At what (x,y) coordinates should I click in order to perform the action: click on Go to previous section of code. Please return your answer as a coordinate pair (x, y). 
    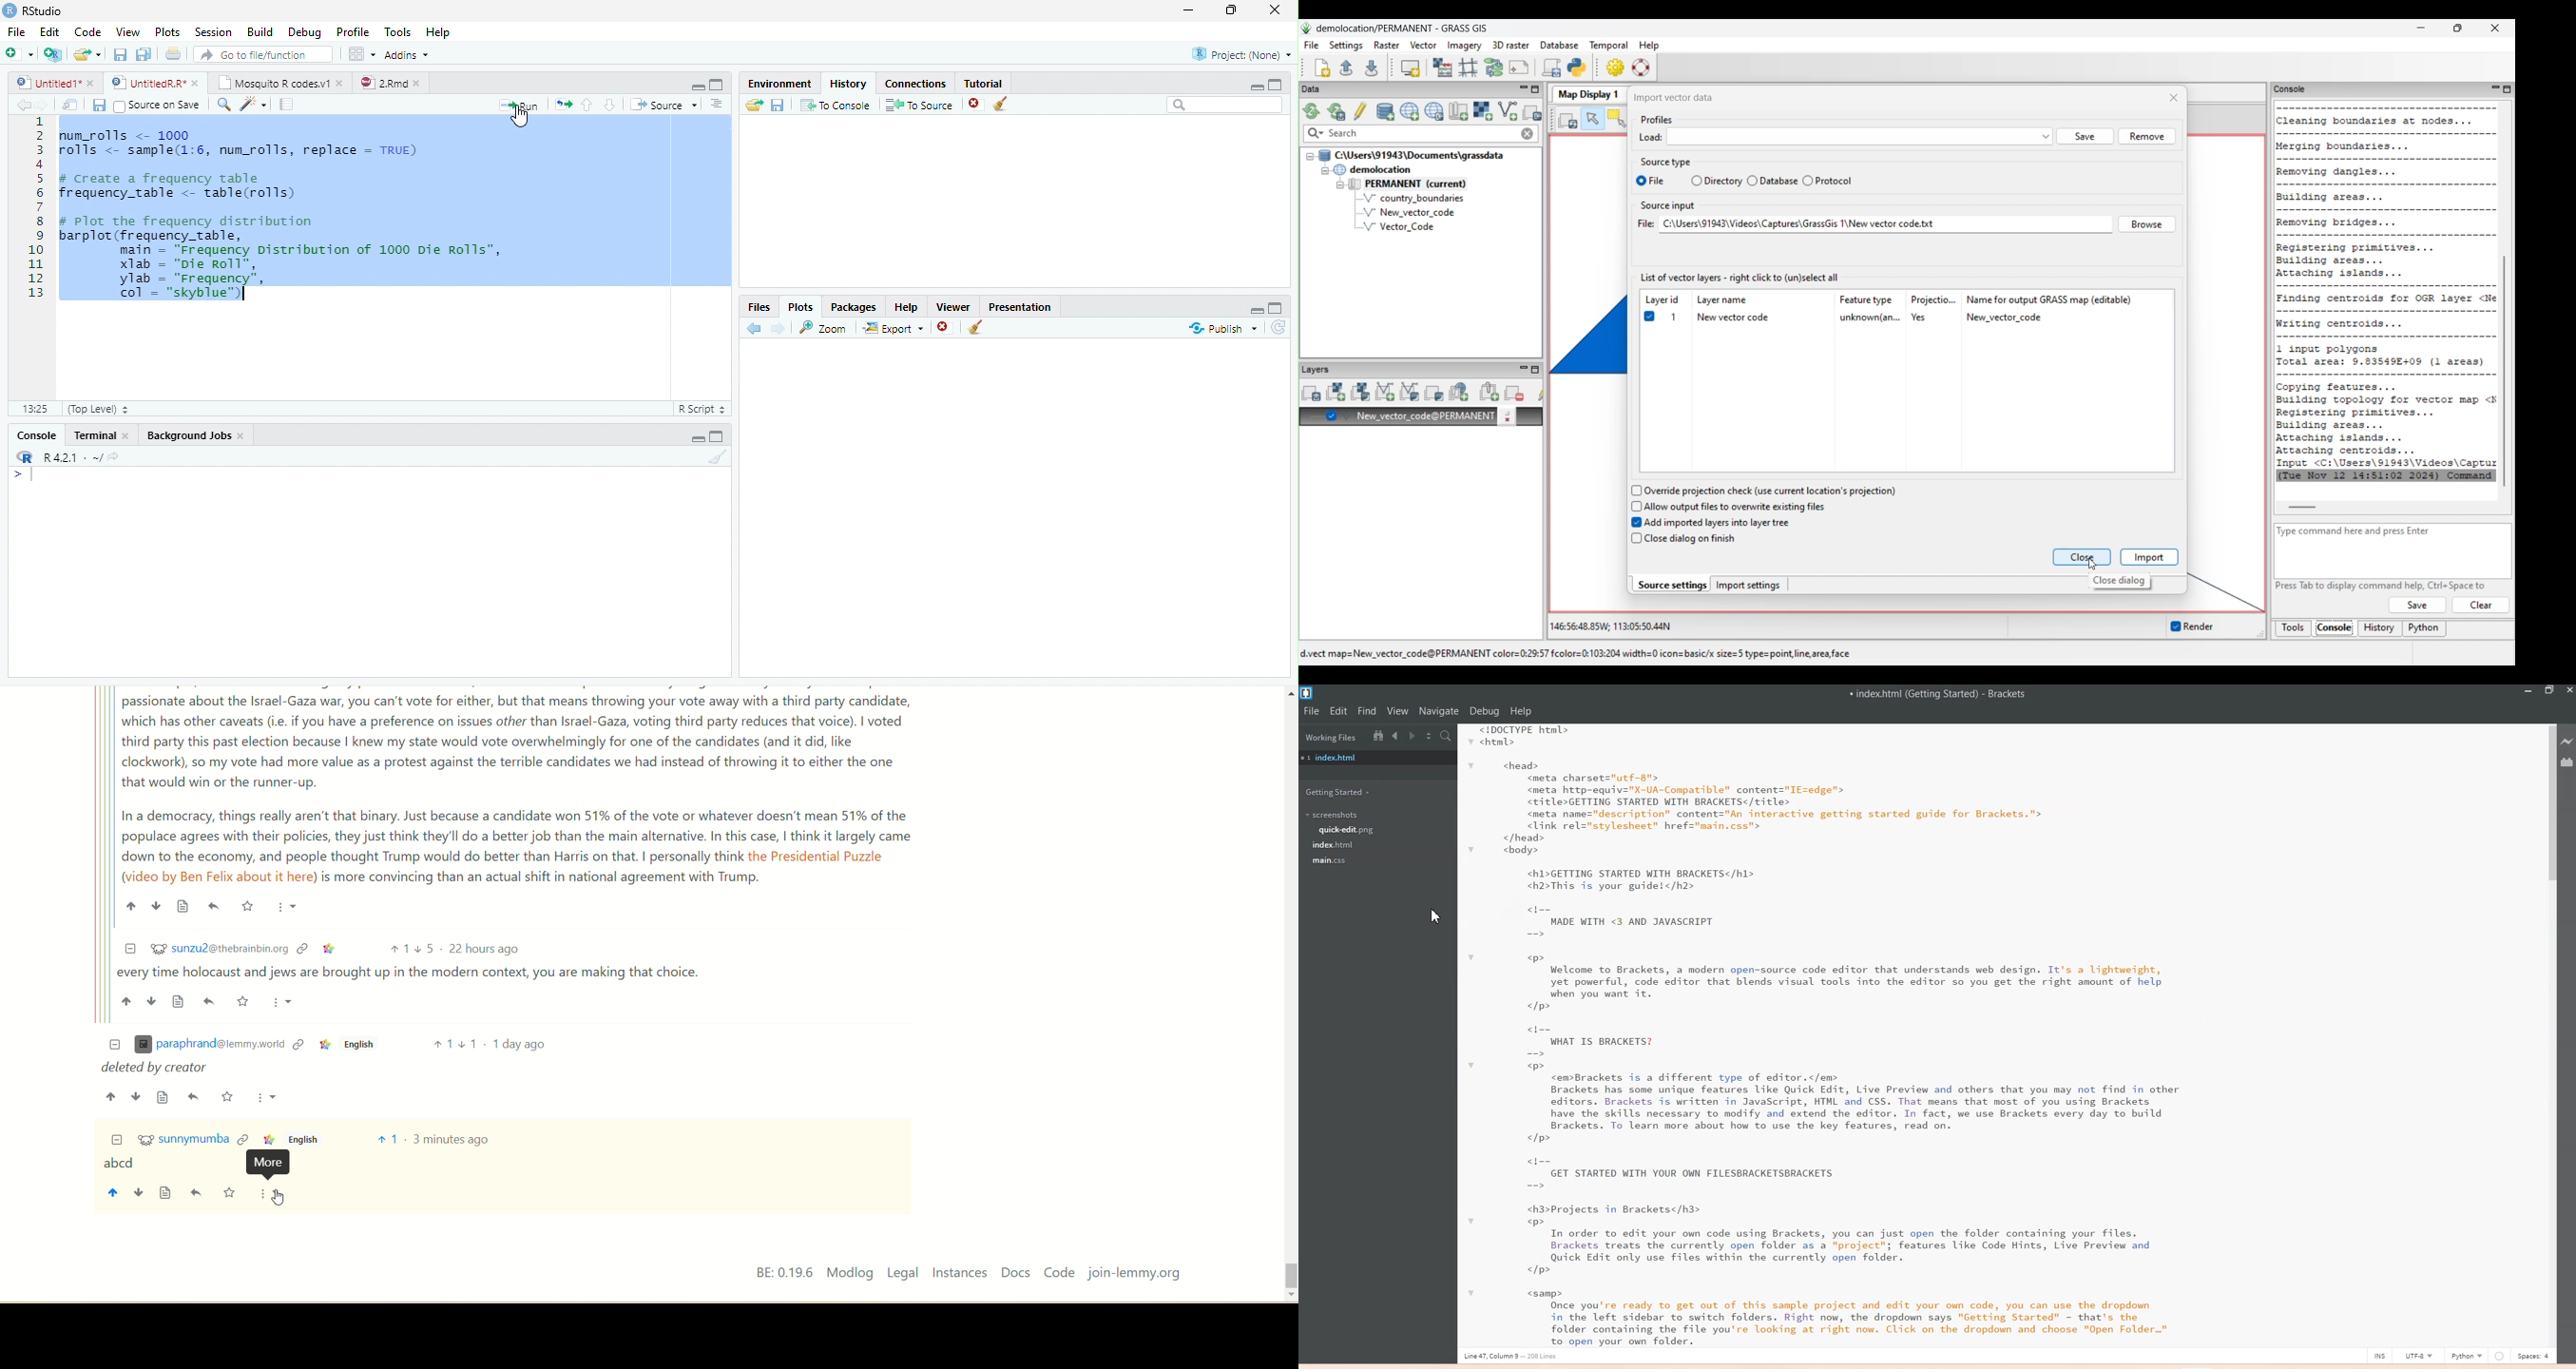
    Looking at the image, I should click on (588, 106).